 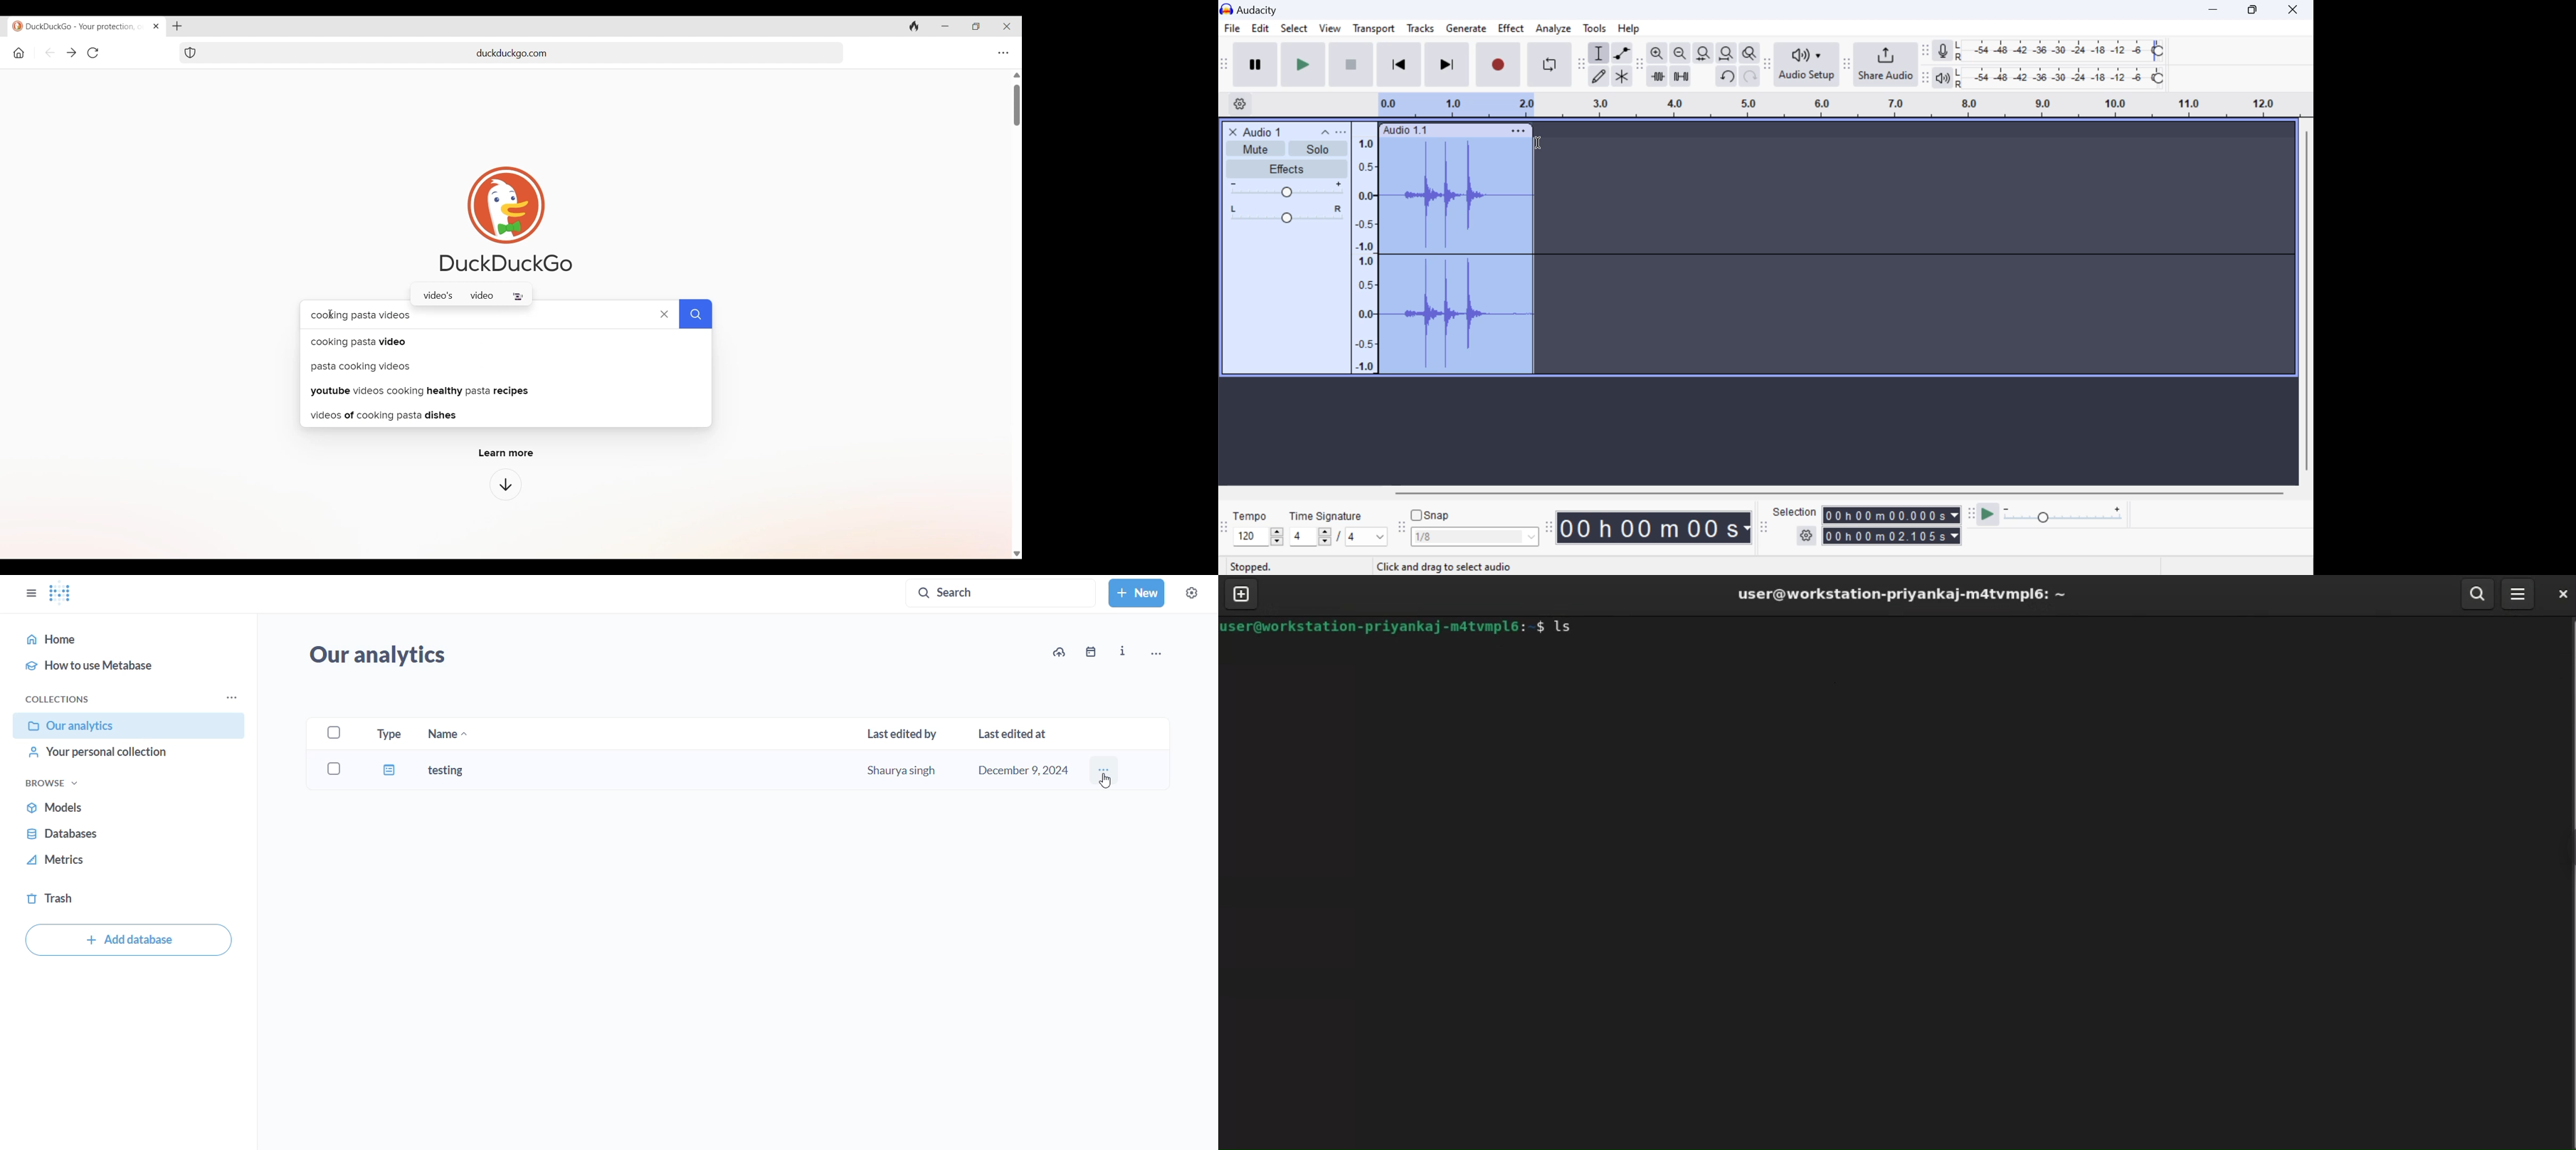 I want to click on Audio Setup, so click(x=1806, y=64).